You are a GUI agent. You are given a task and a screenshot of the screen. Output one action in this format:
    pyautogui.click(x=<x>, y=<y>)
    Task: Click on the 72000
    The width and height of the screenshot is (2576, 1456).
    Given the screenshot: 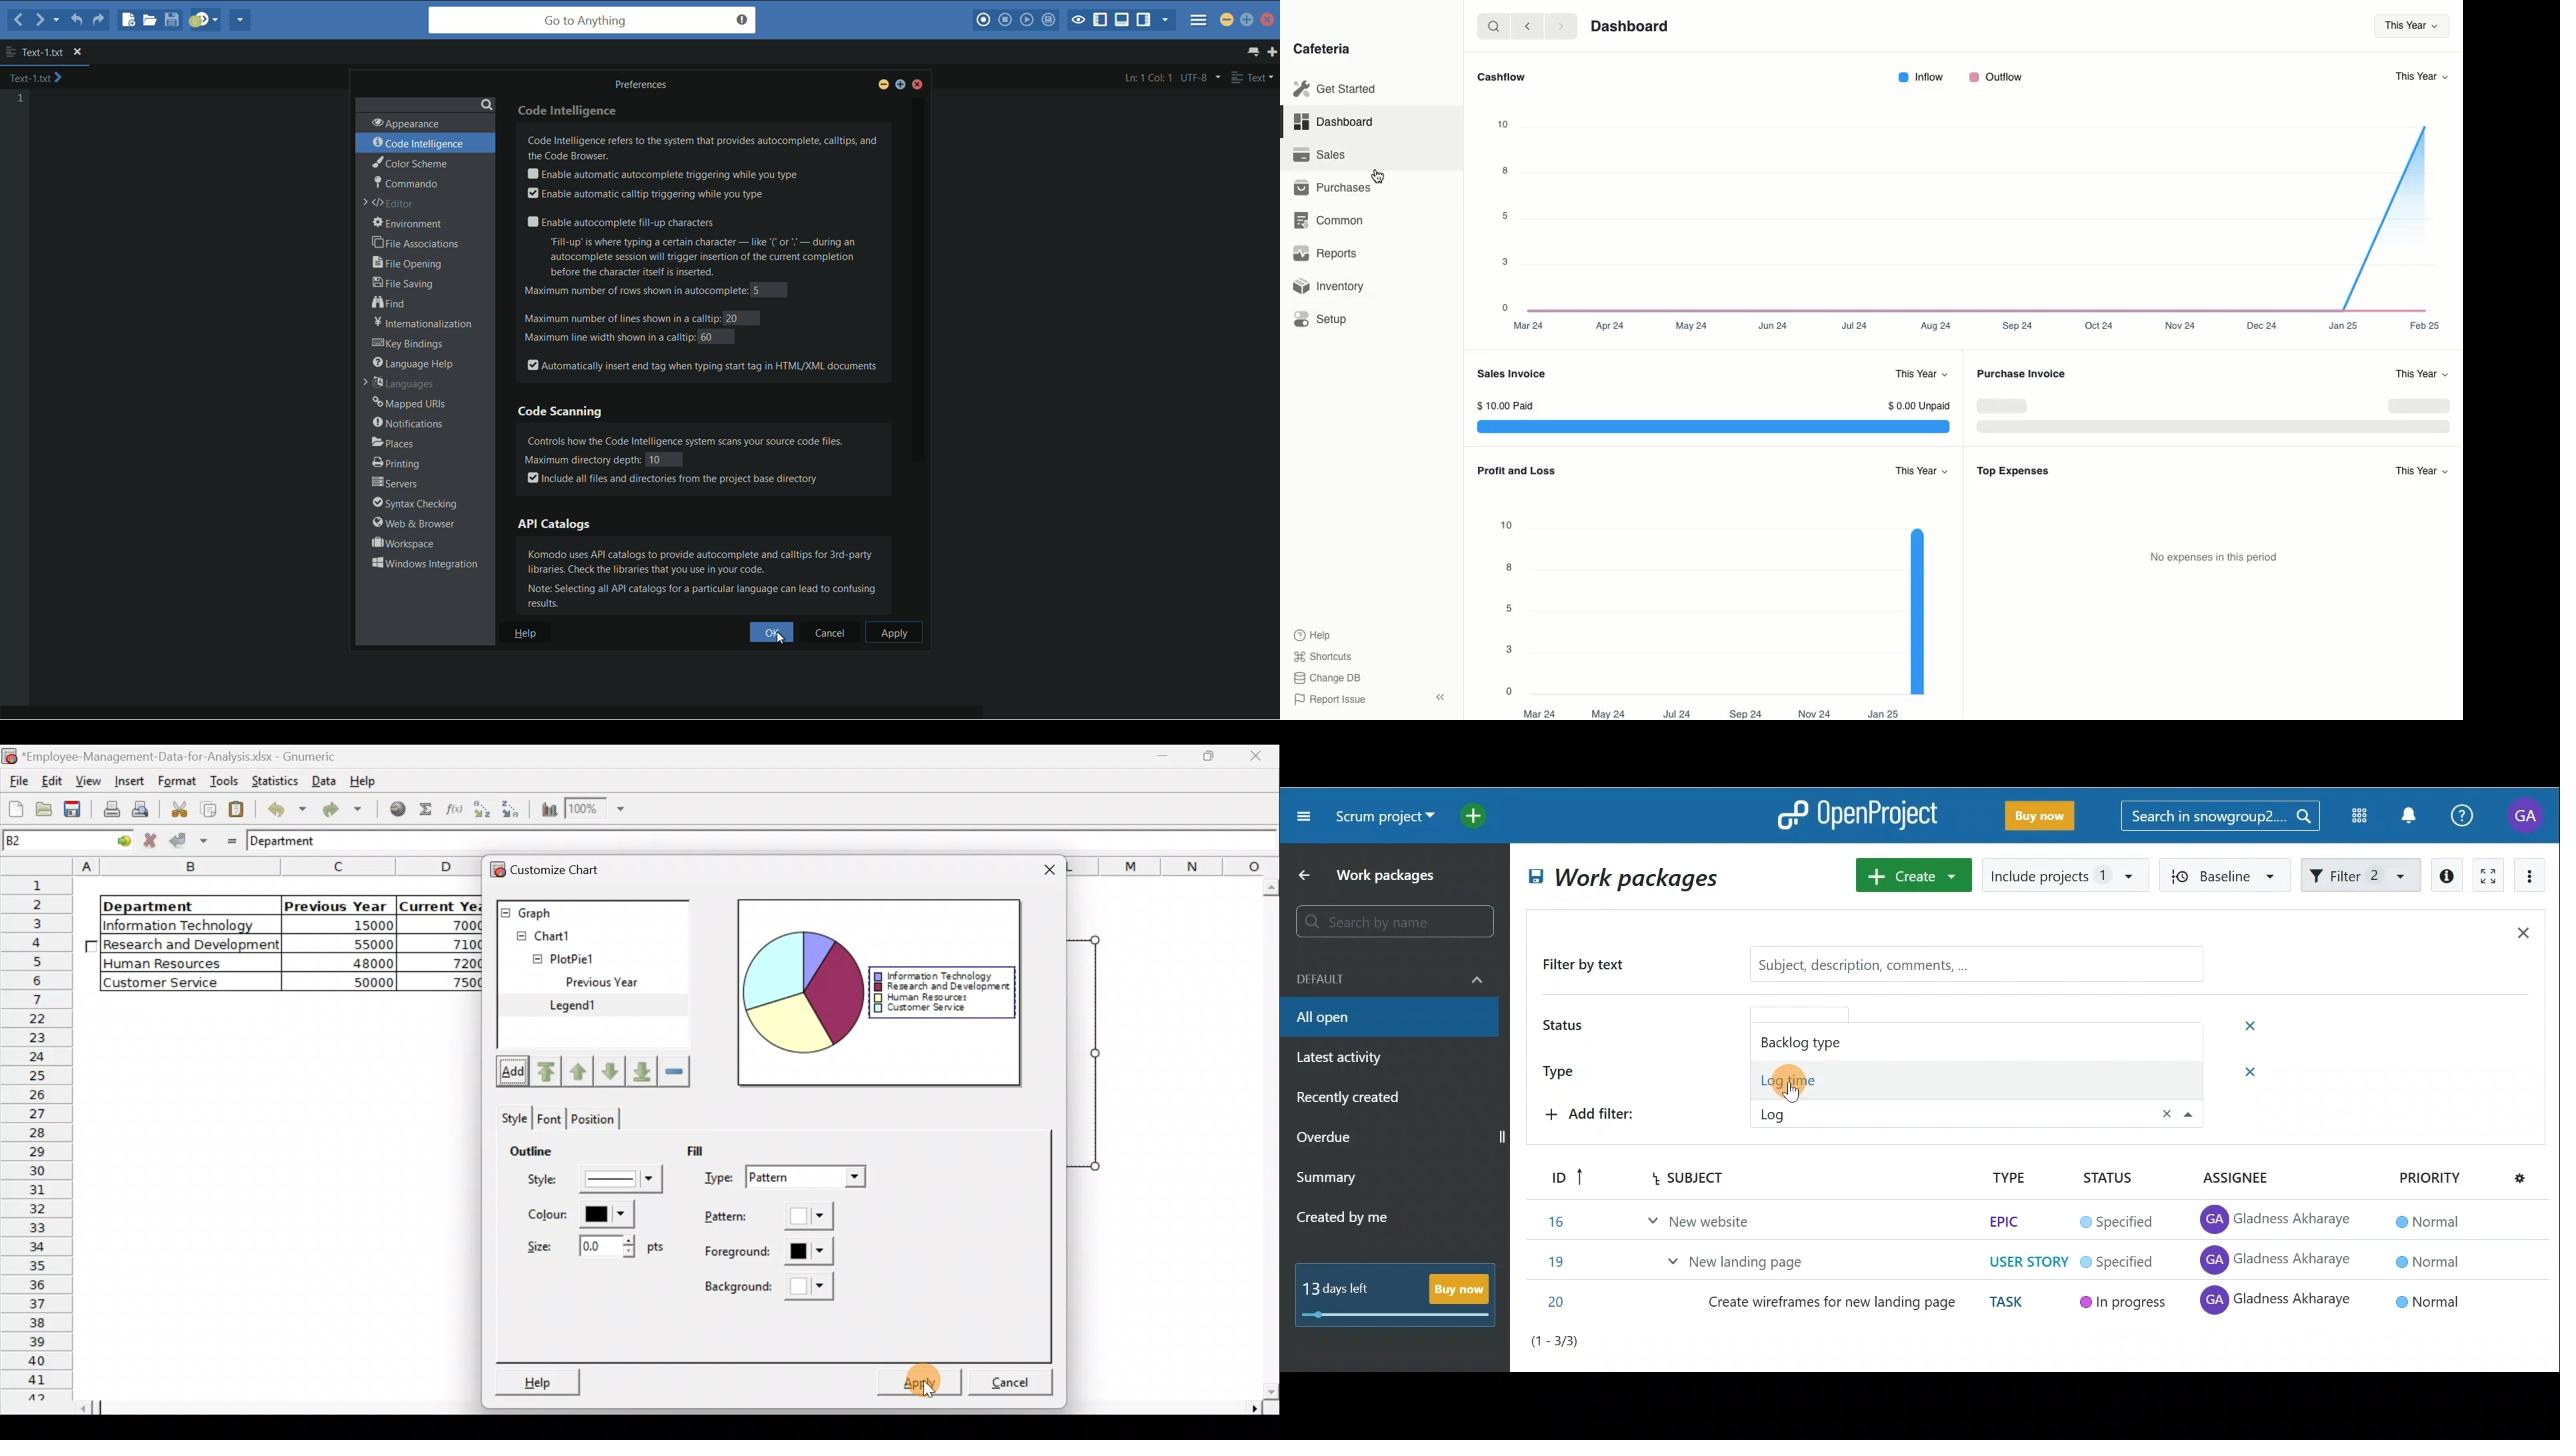 What is the action you would take?
    pyautogui.click(x=455, y=963)
    